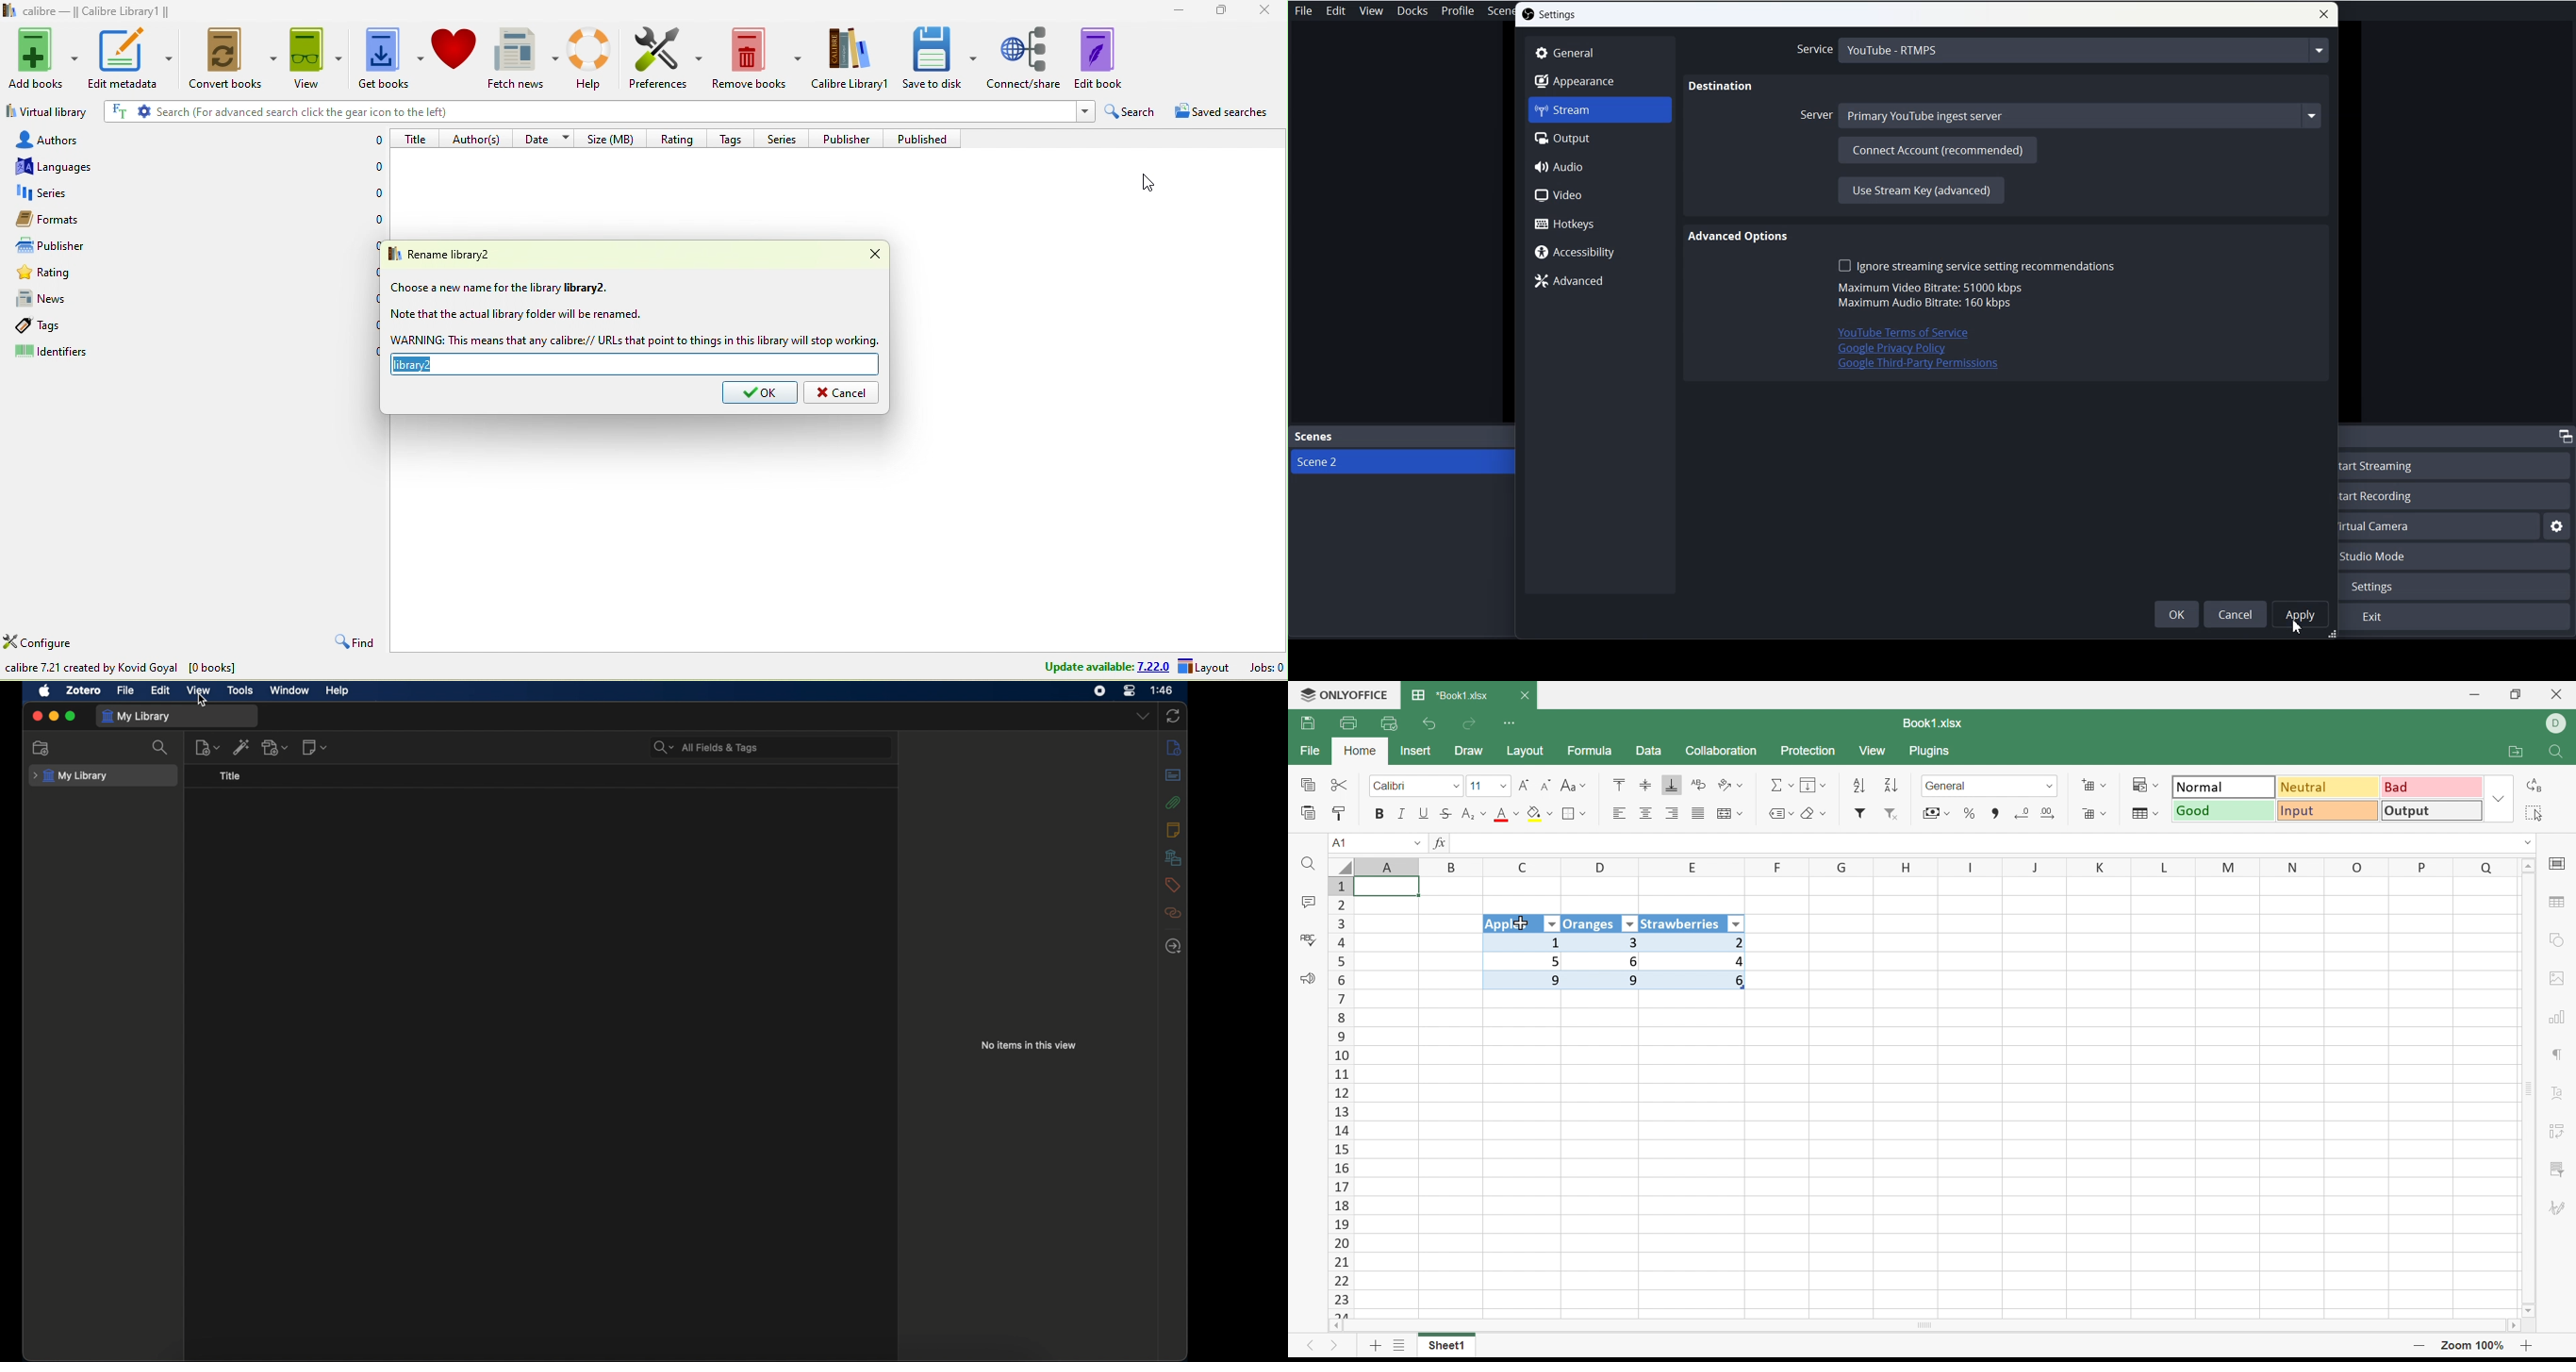  Describe the element at coordinates (64, 325) in the screenshot. I see `tags` at that location.